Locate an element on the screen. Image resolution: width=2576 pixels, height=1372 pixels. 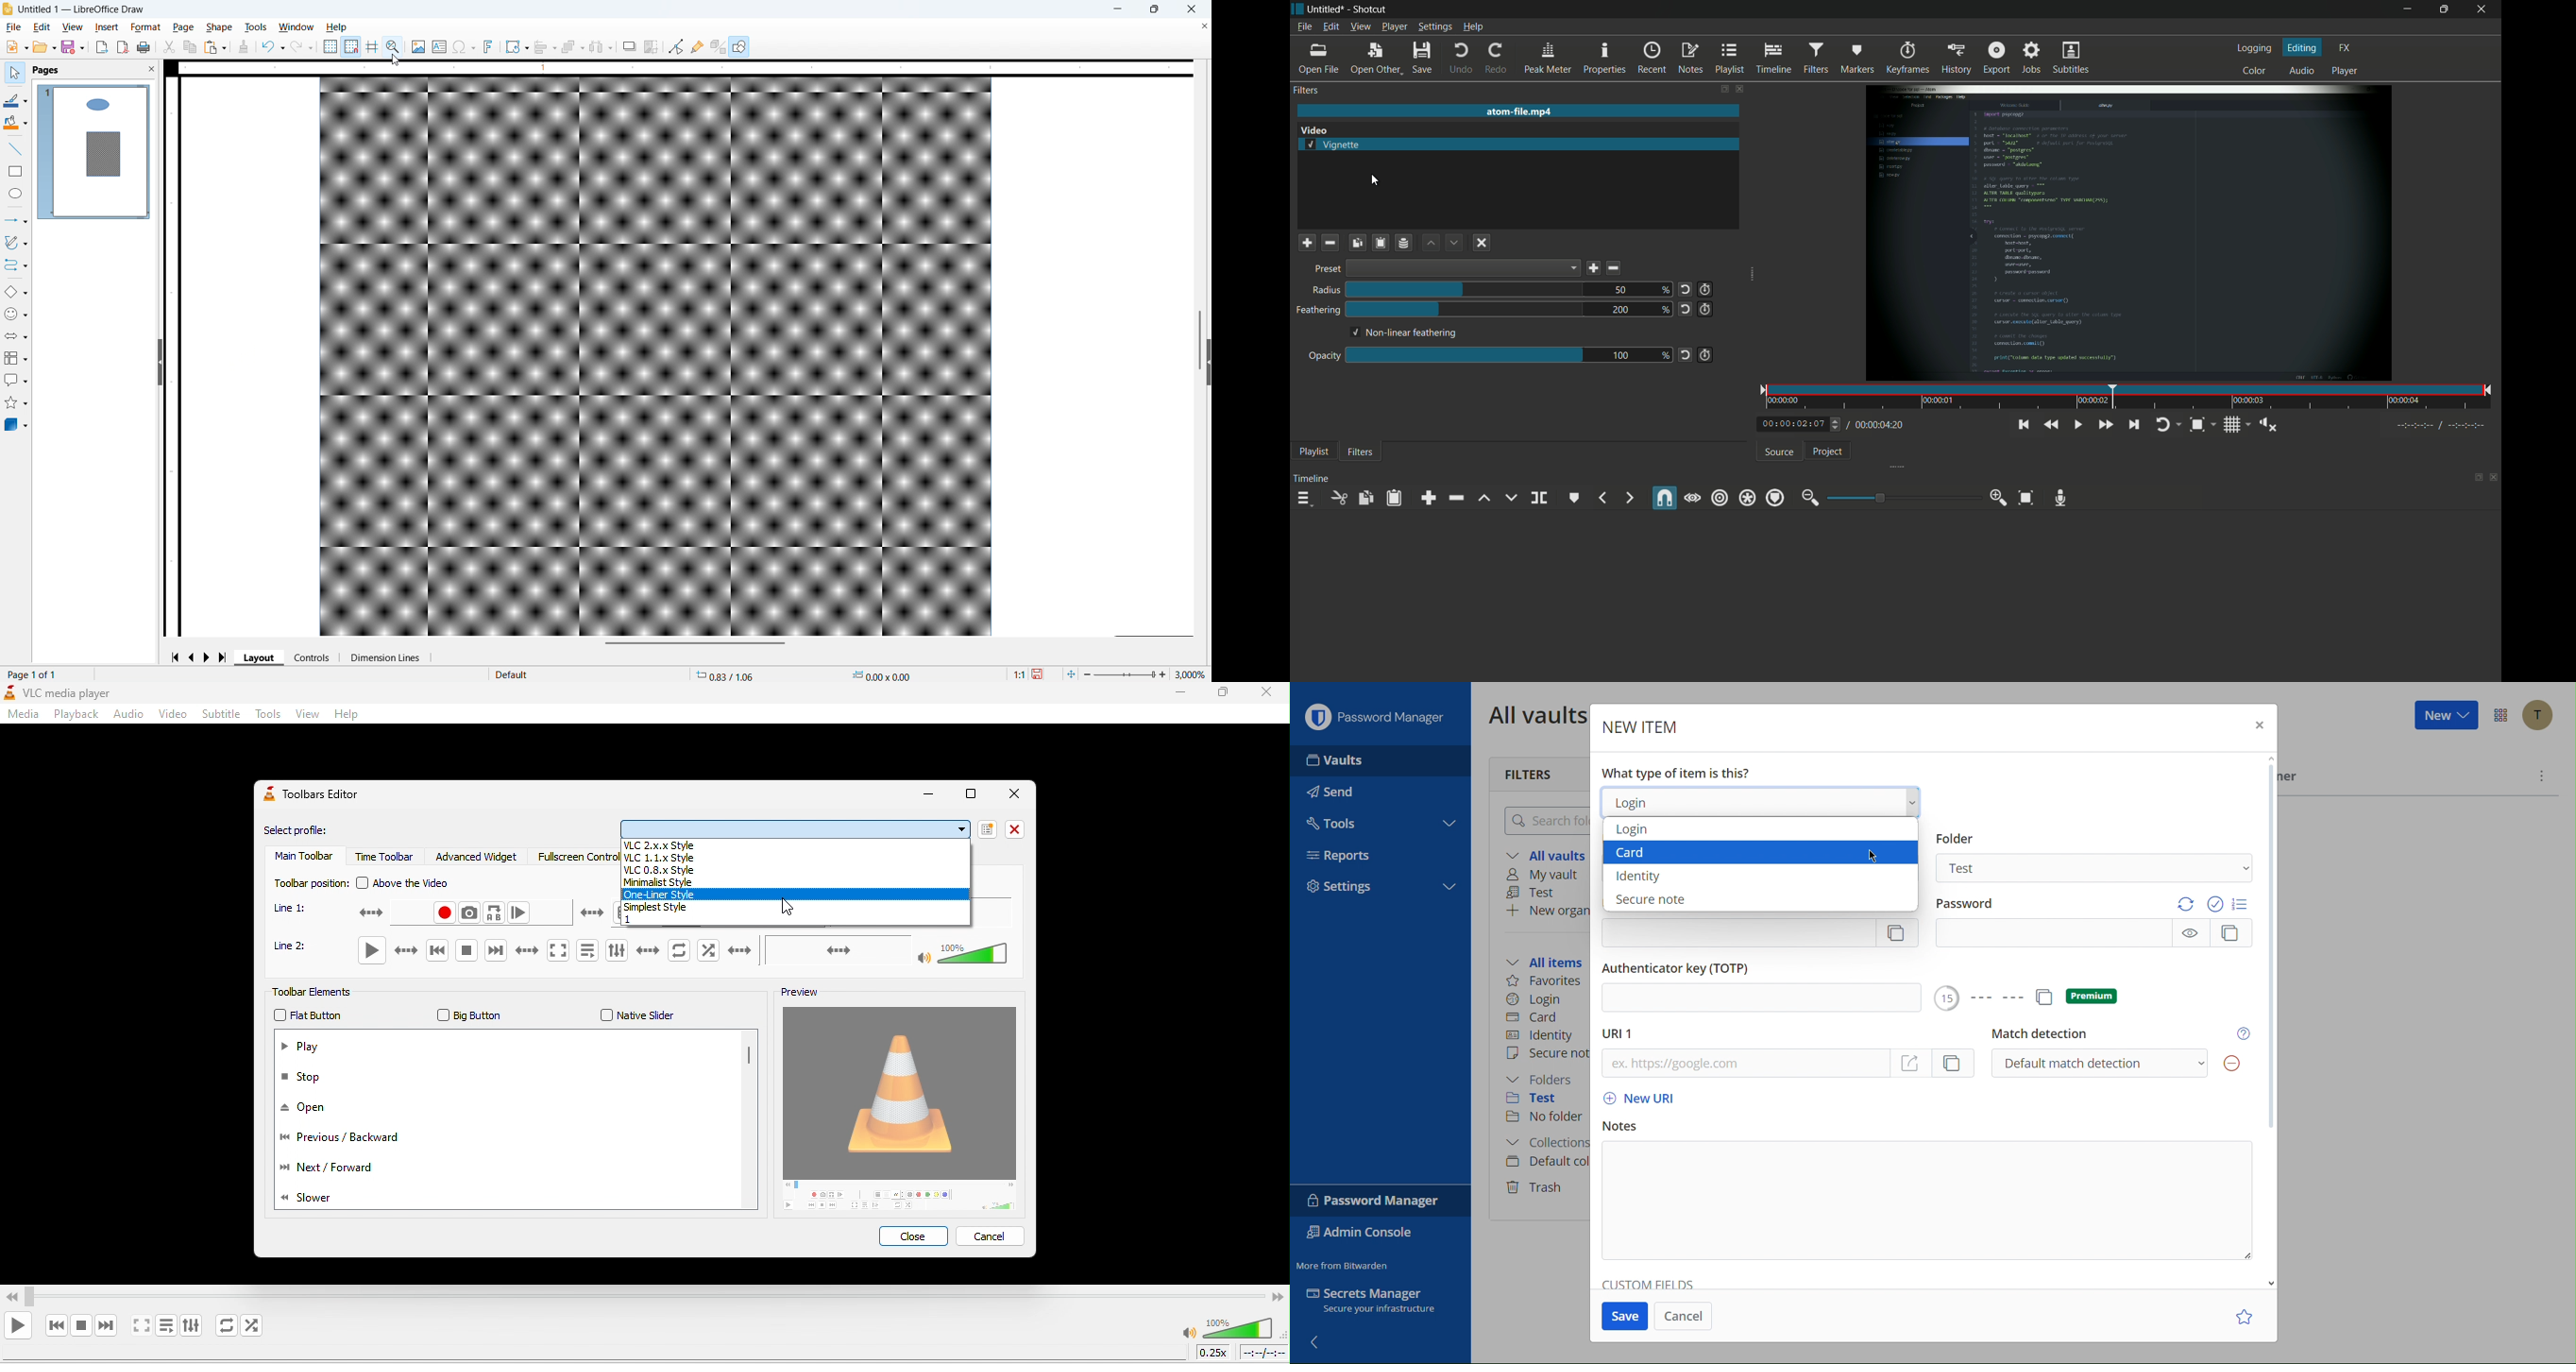
No folder is located at coordinates (1551, 1117).